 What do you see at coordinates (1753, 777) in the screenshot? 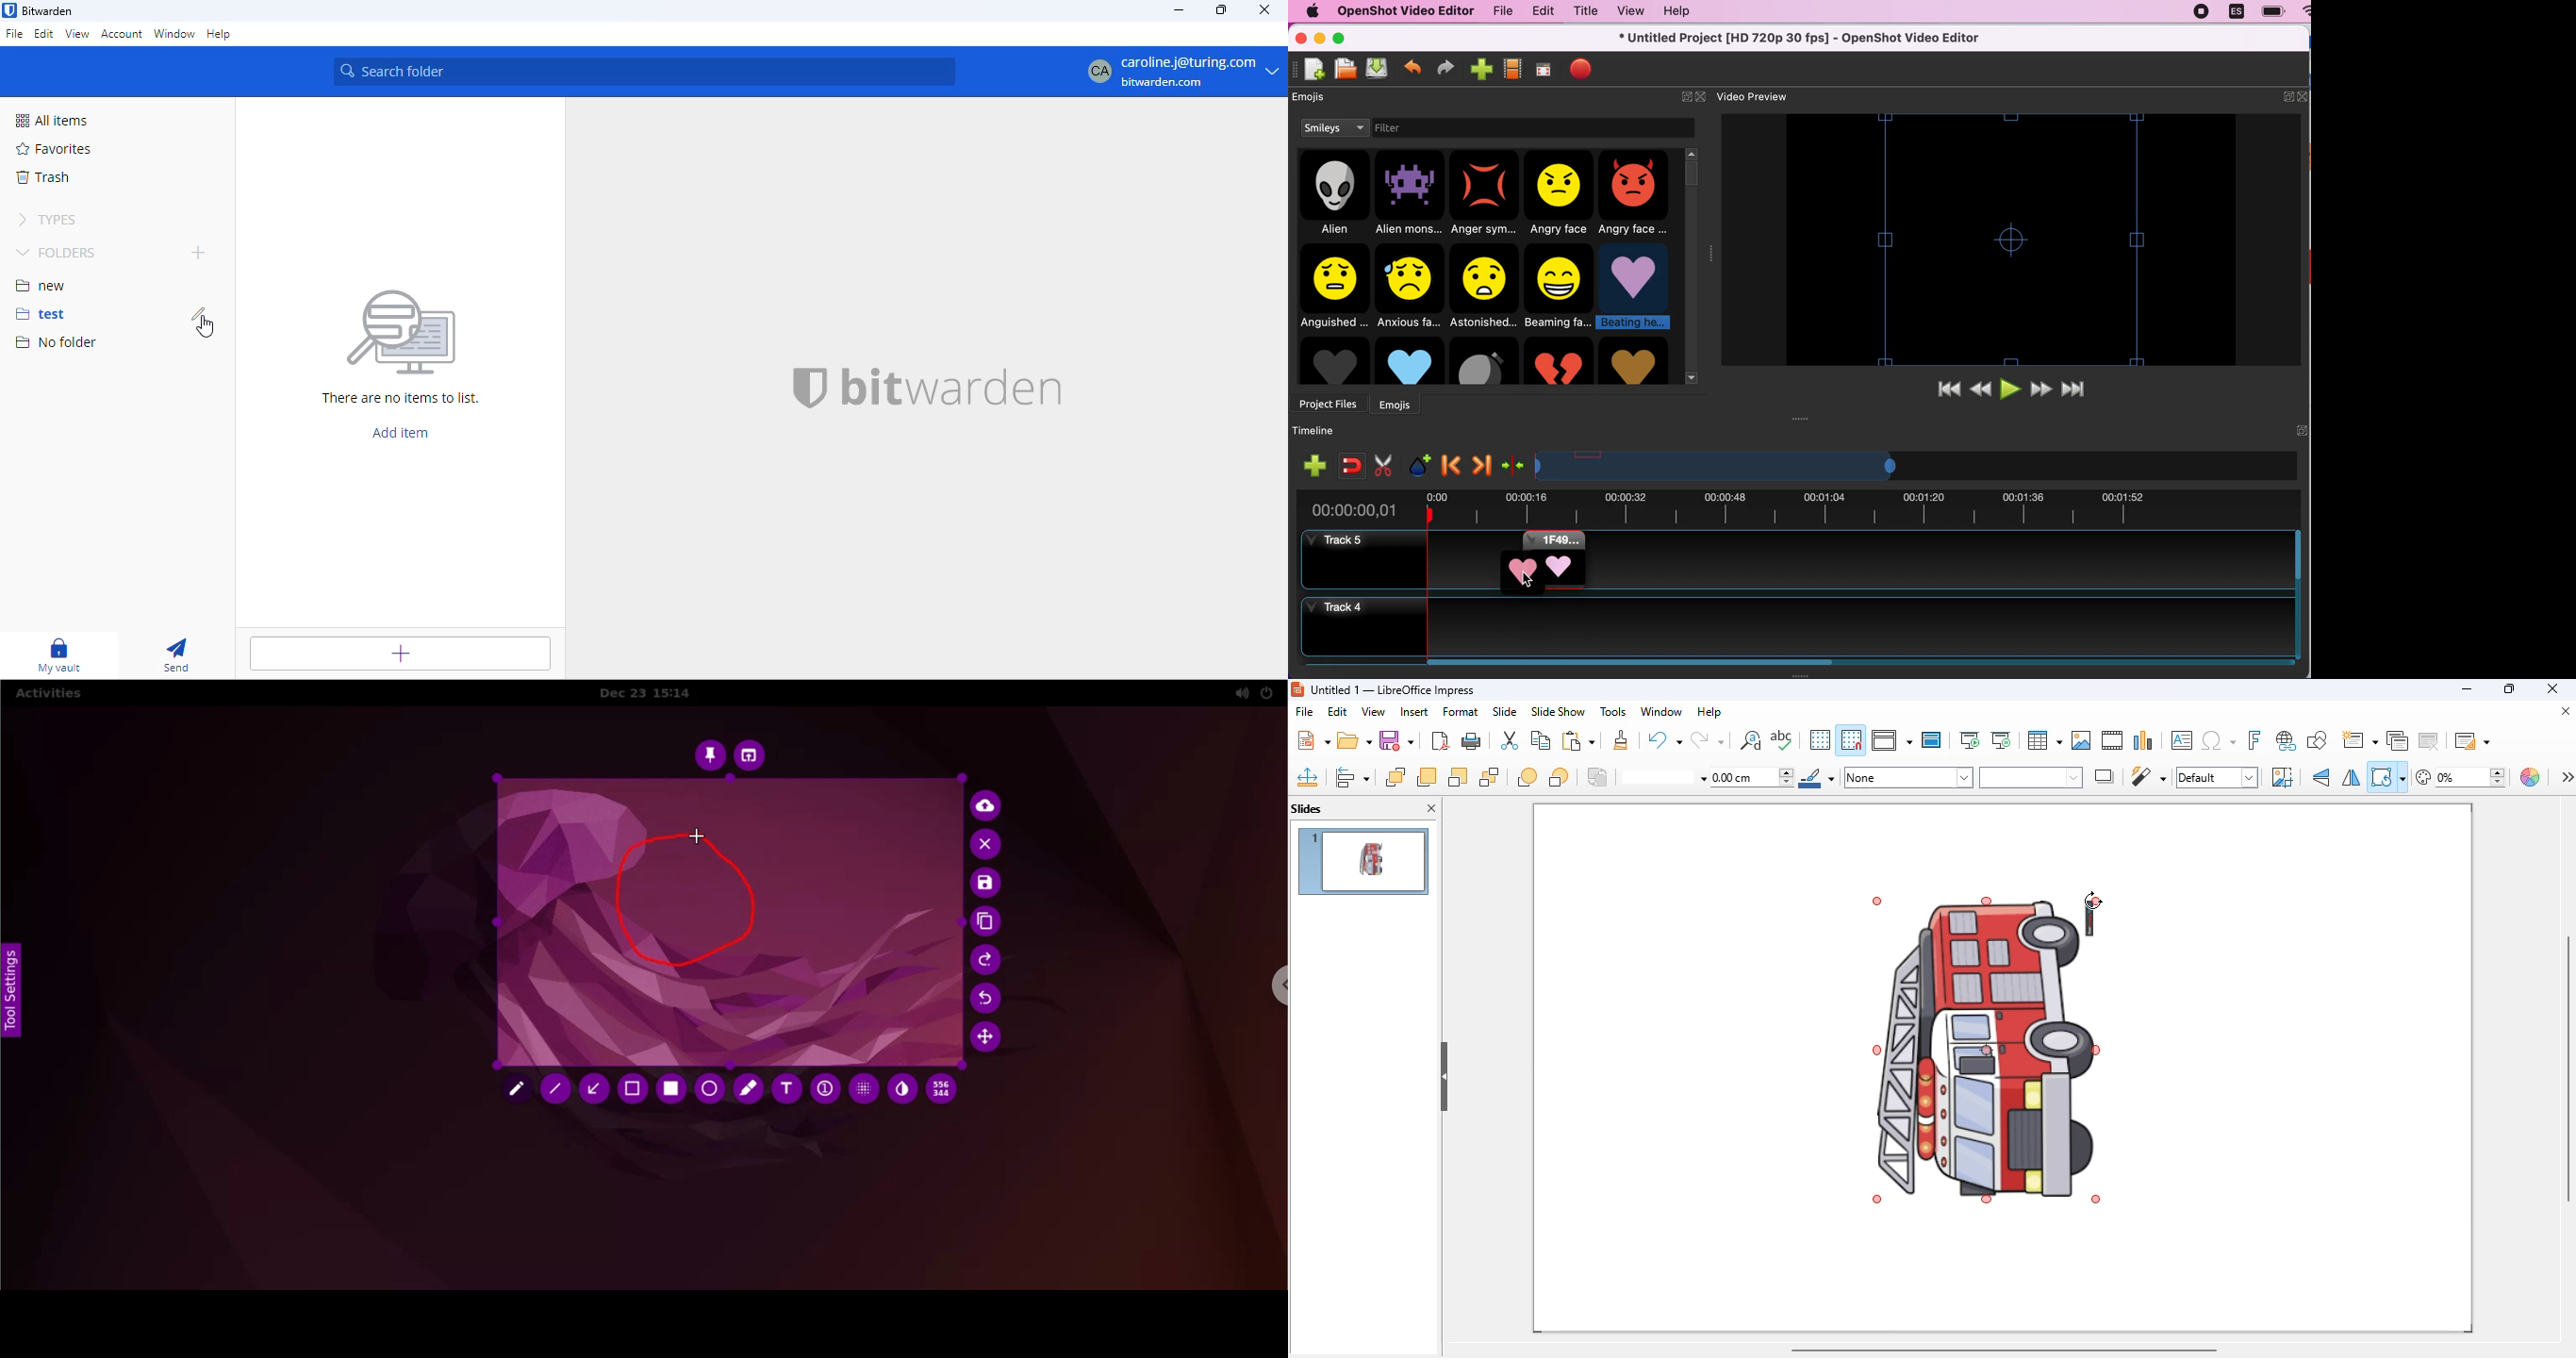
I see `line thickness` at bounding box center [1753, 777].